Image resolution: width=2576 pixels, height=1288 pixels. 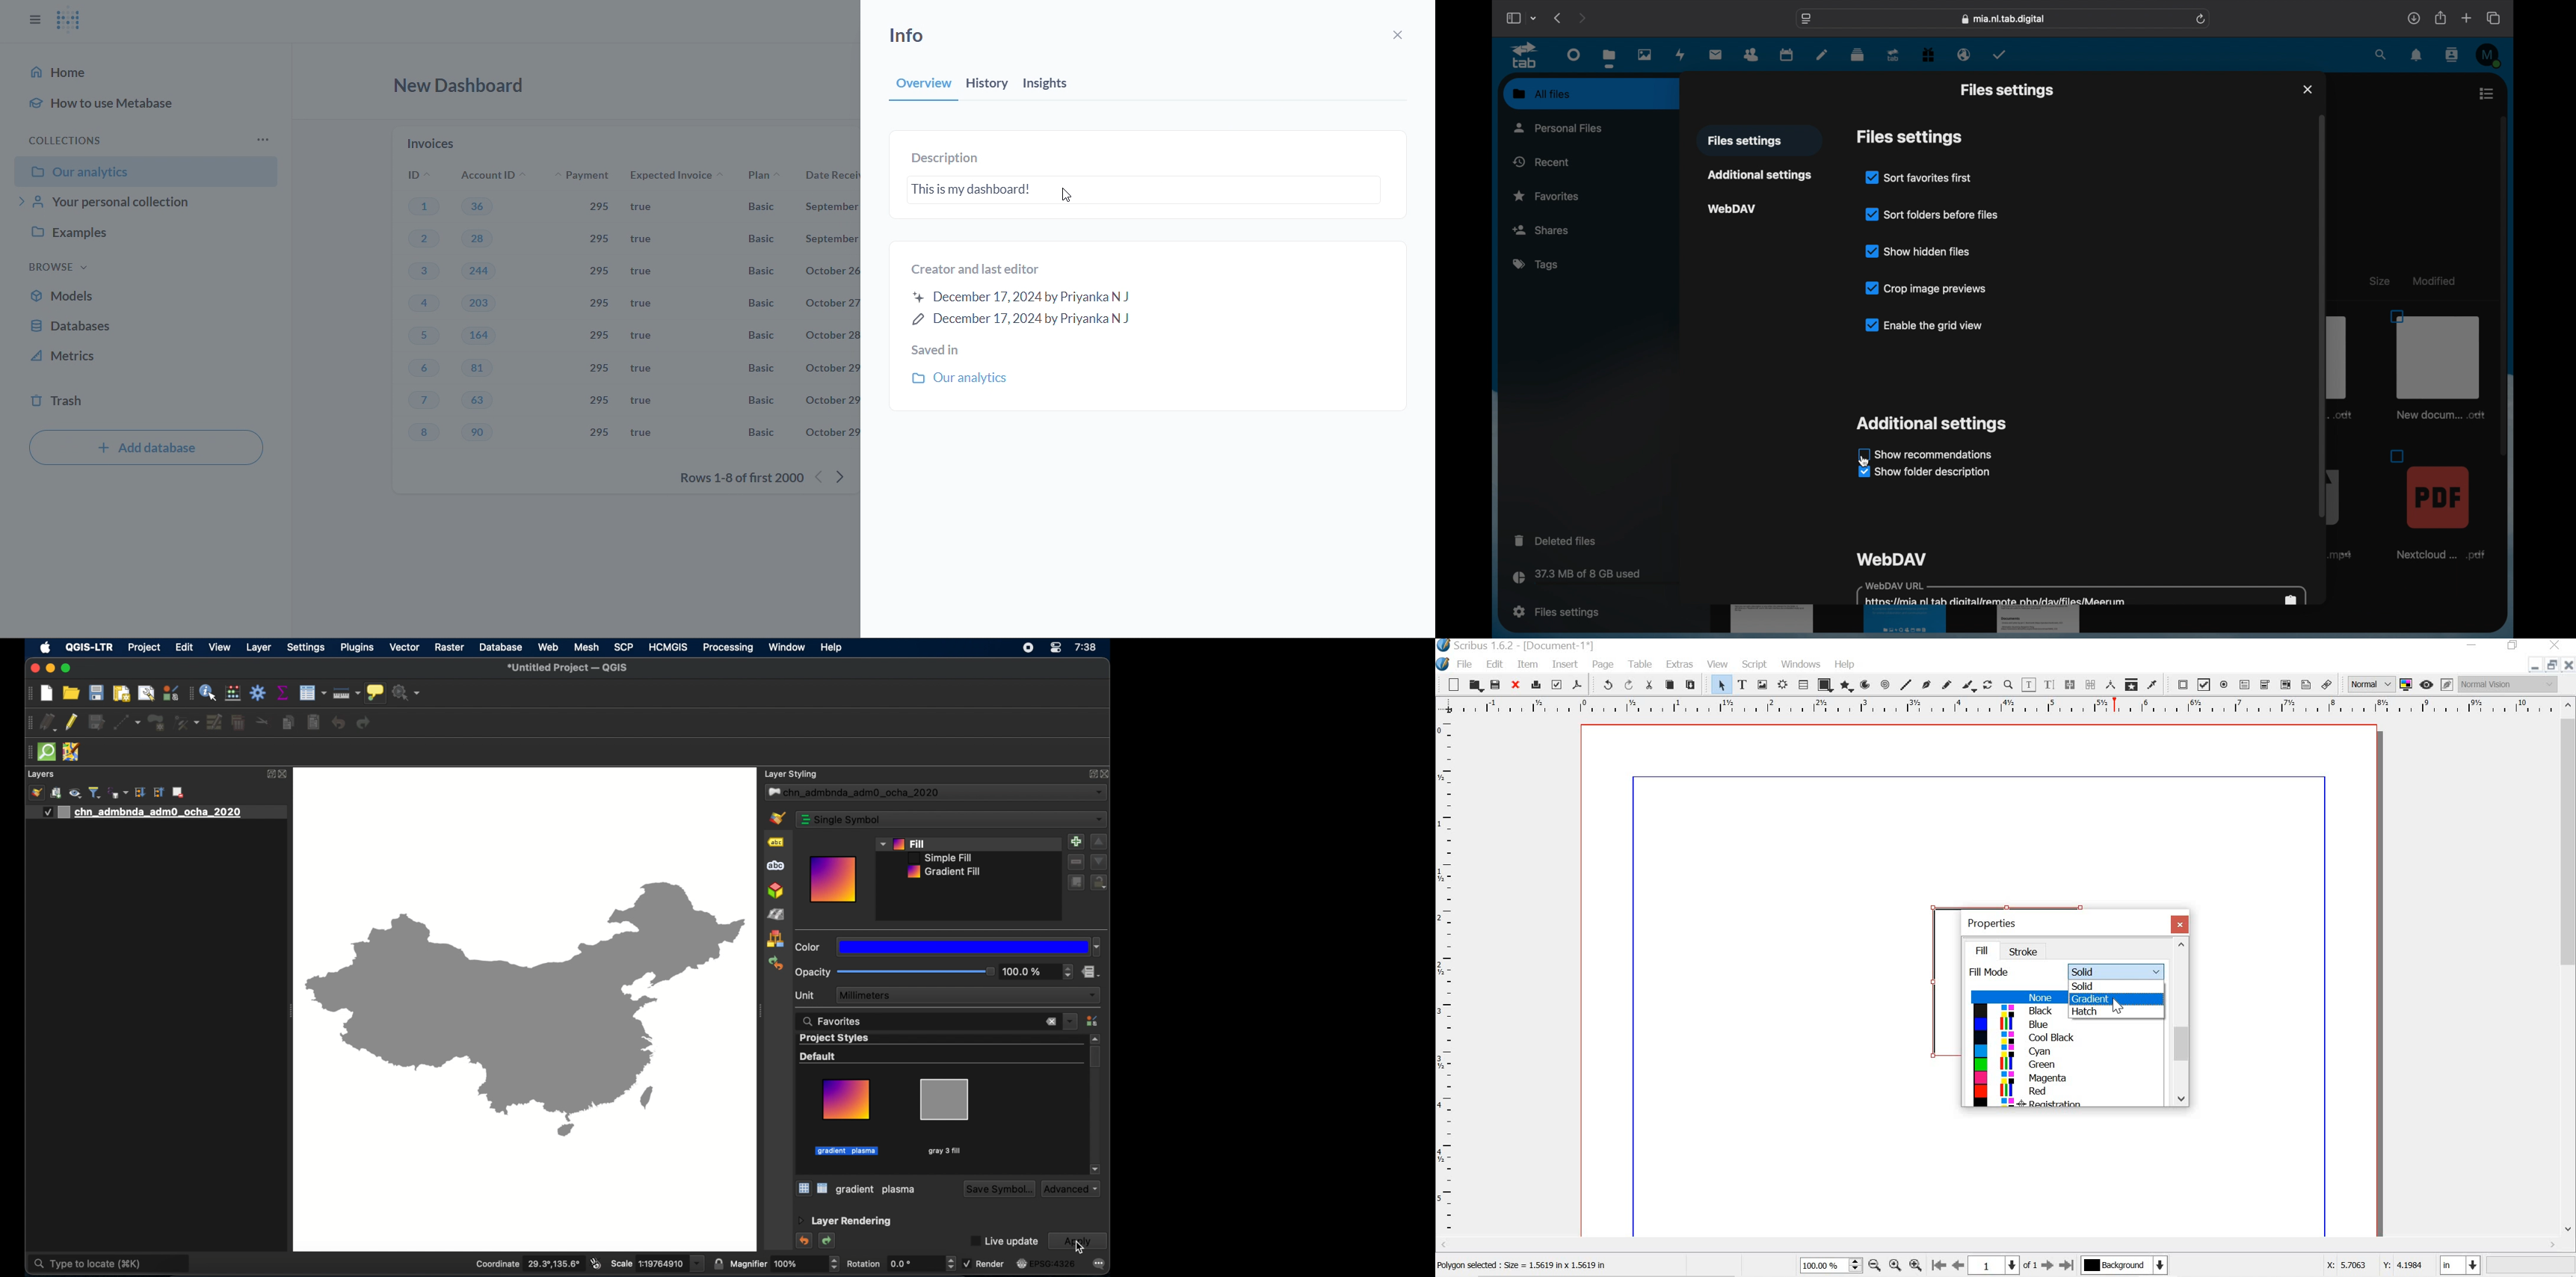 I want to click on table, so click(x=1641, y=664).